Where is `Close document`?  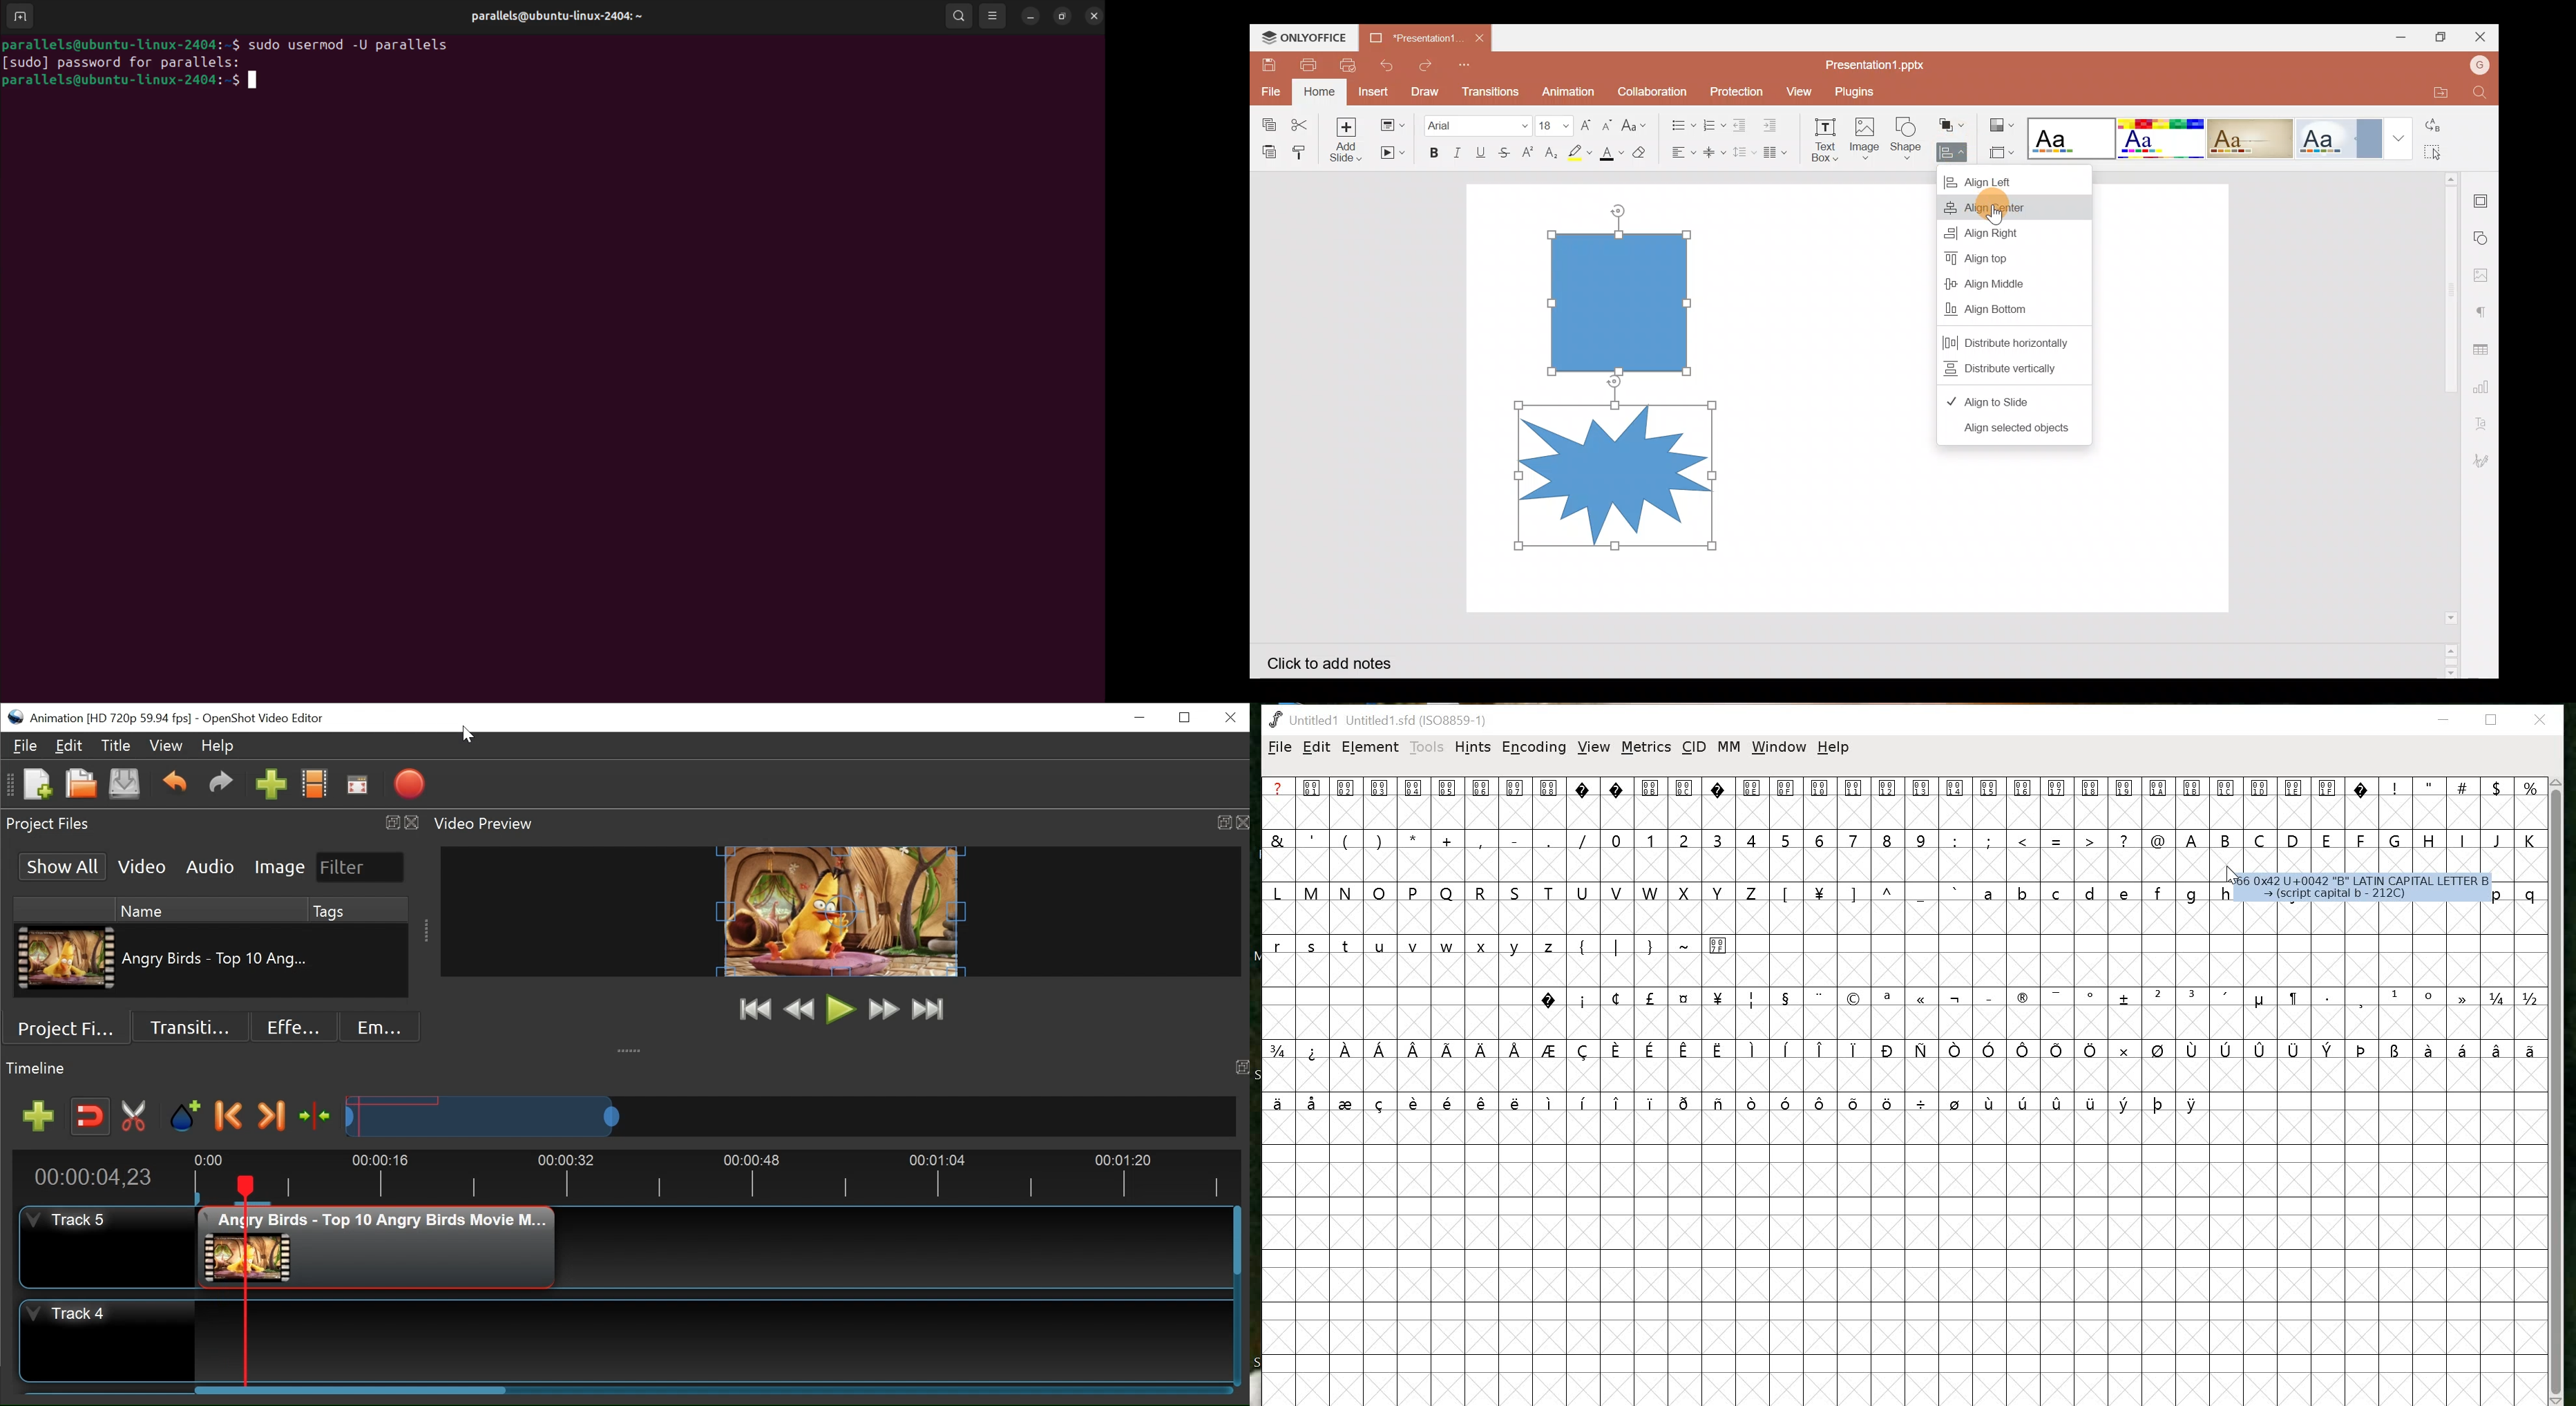
Close document is located at coordinates (1479, 38).